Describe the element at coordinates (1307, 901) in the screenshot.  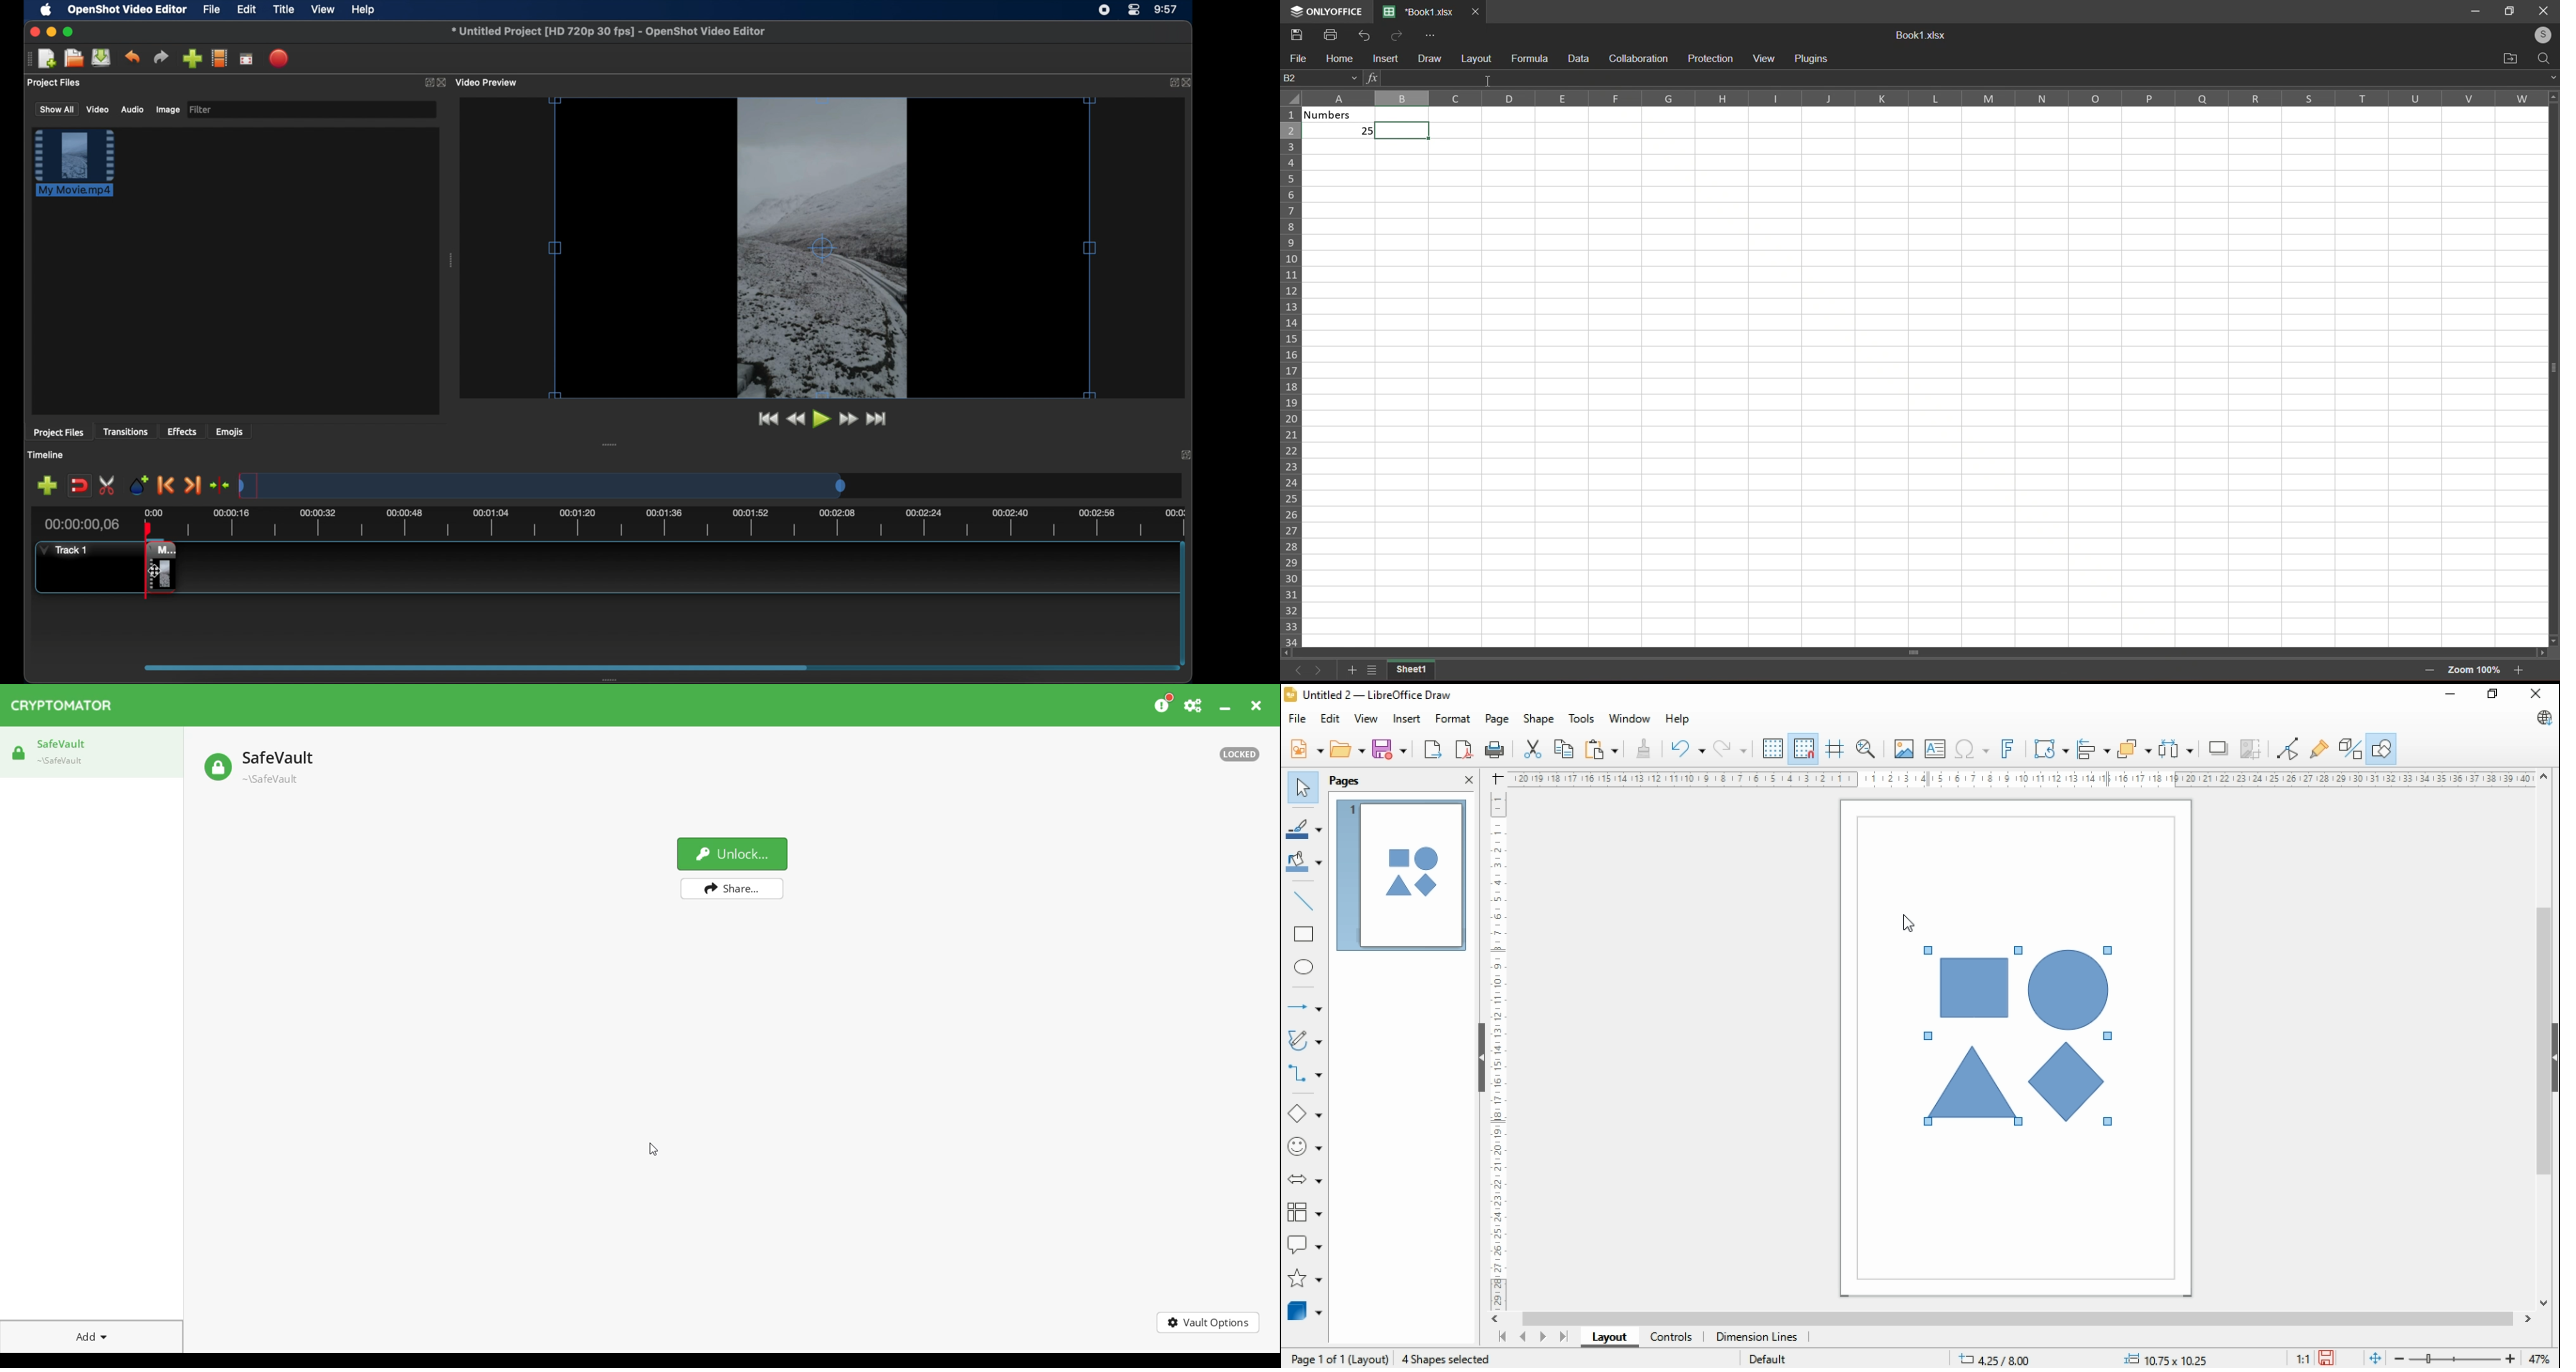
I see `insert line` at that location.